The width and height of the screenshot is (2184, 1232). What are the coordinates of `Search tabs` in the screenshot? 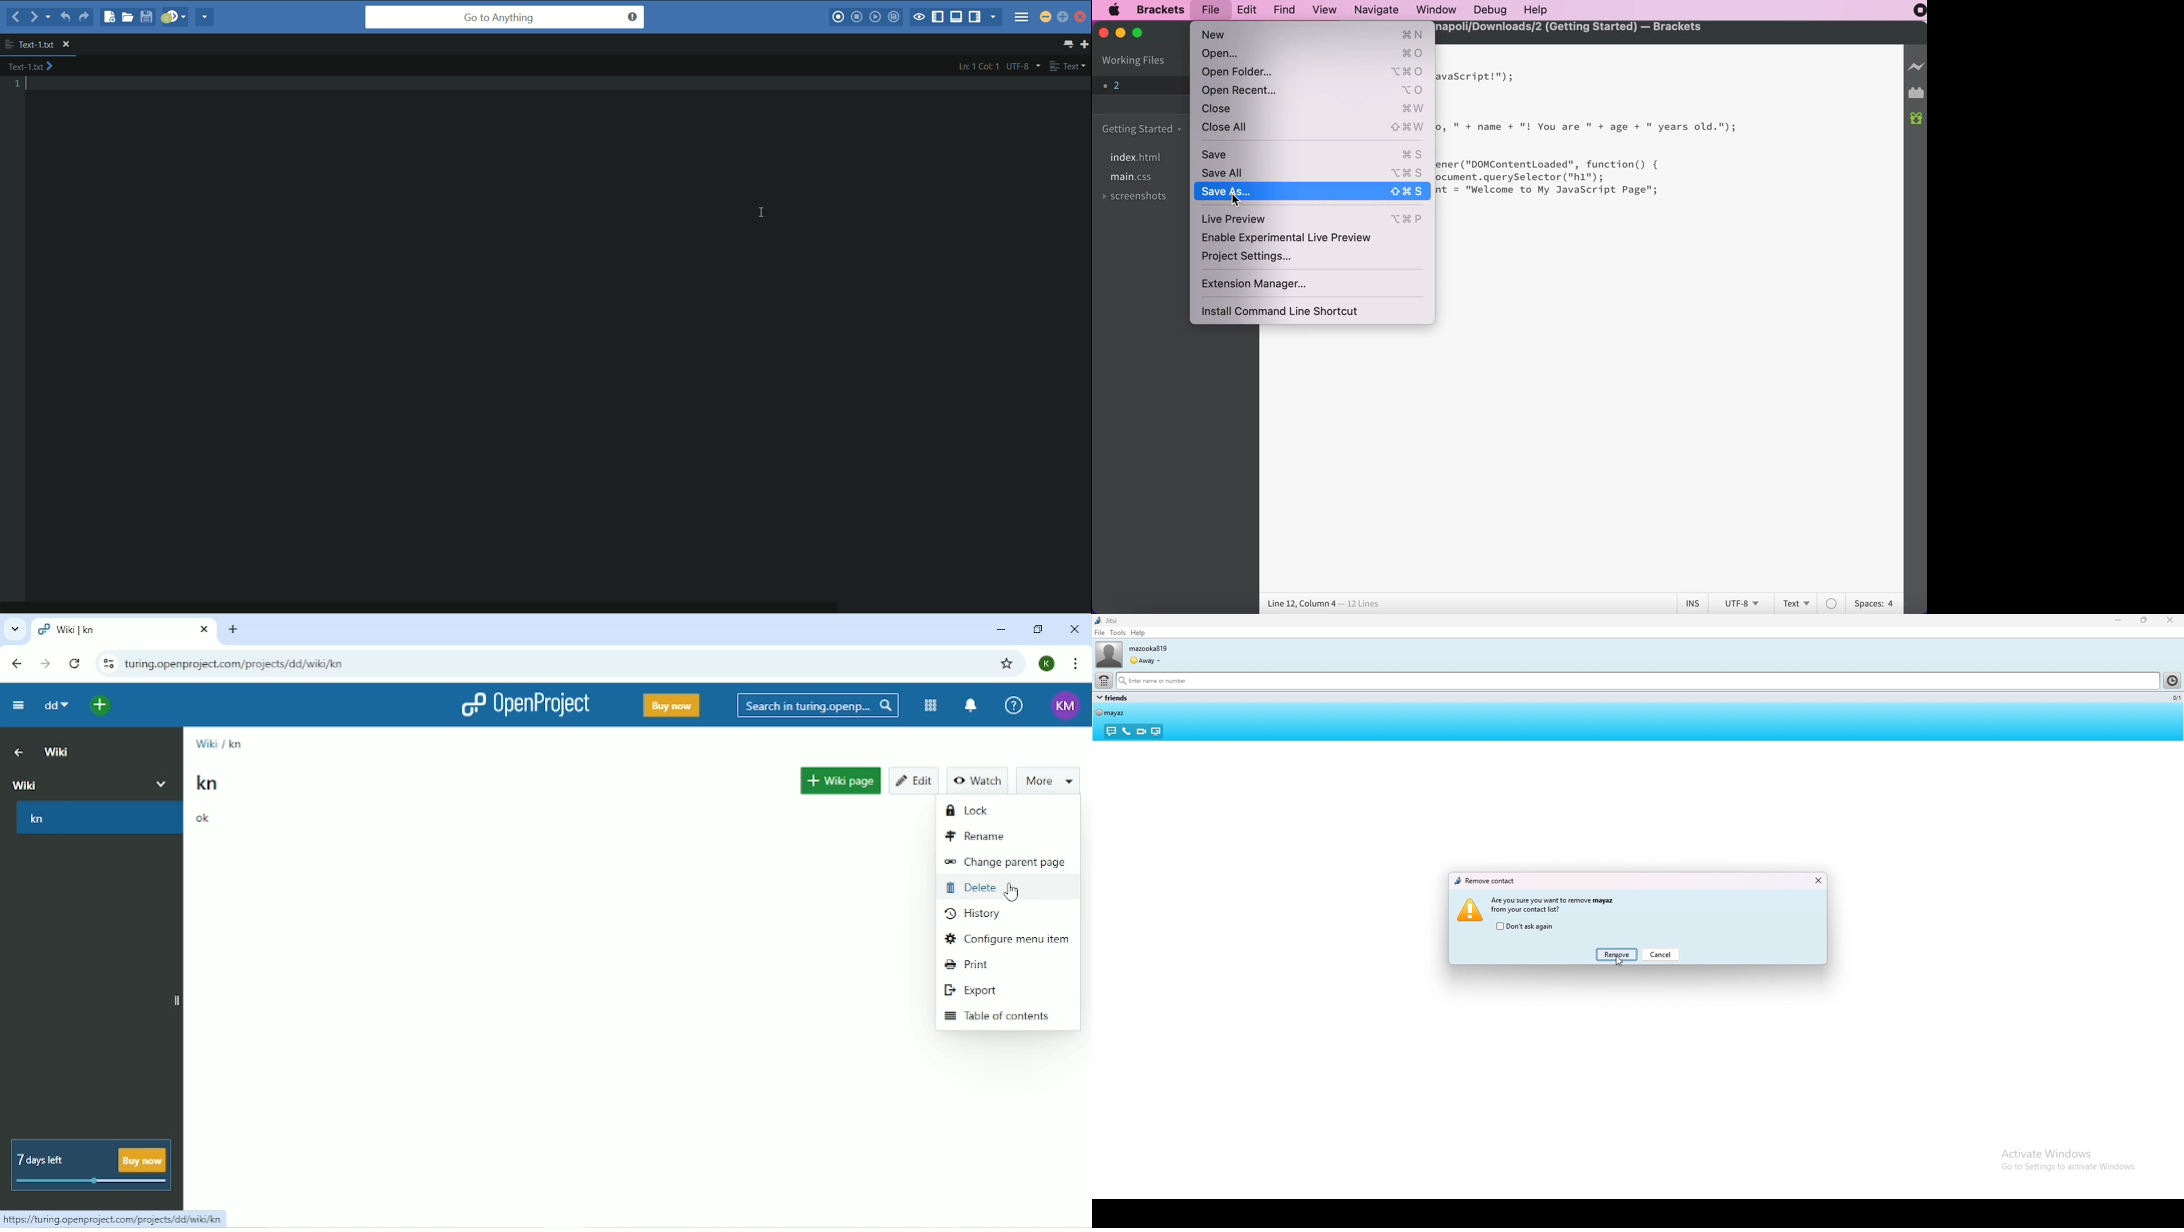 It's located at (16, 630).